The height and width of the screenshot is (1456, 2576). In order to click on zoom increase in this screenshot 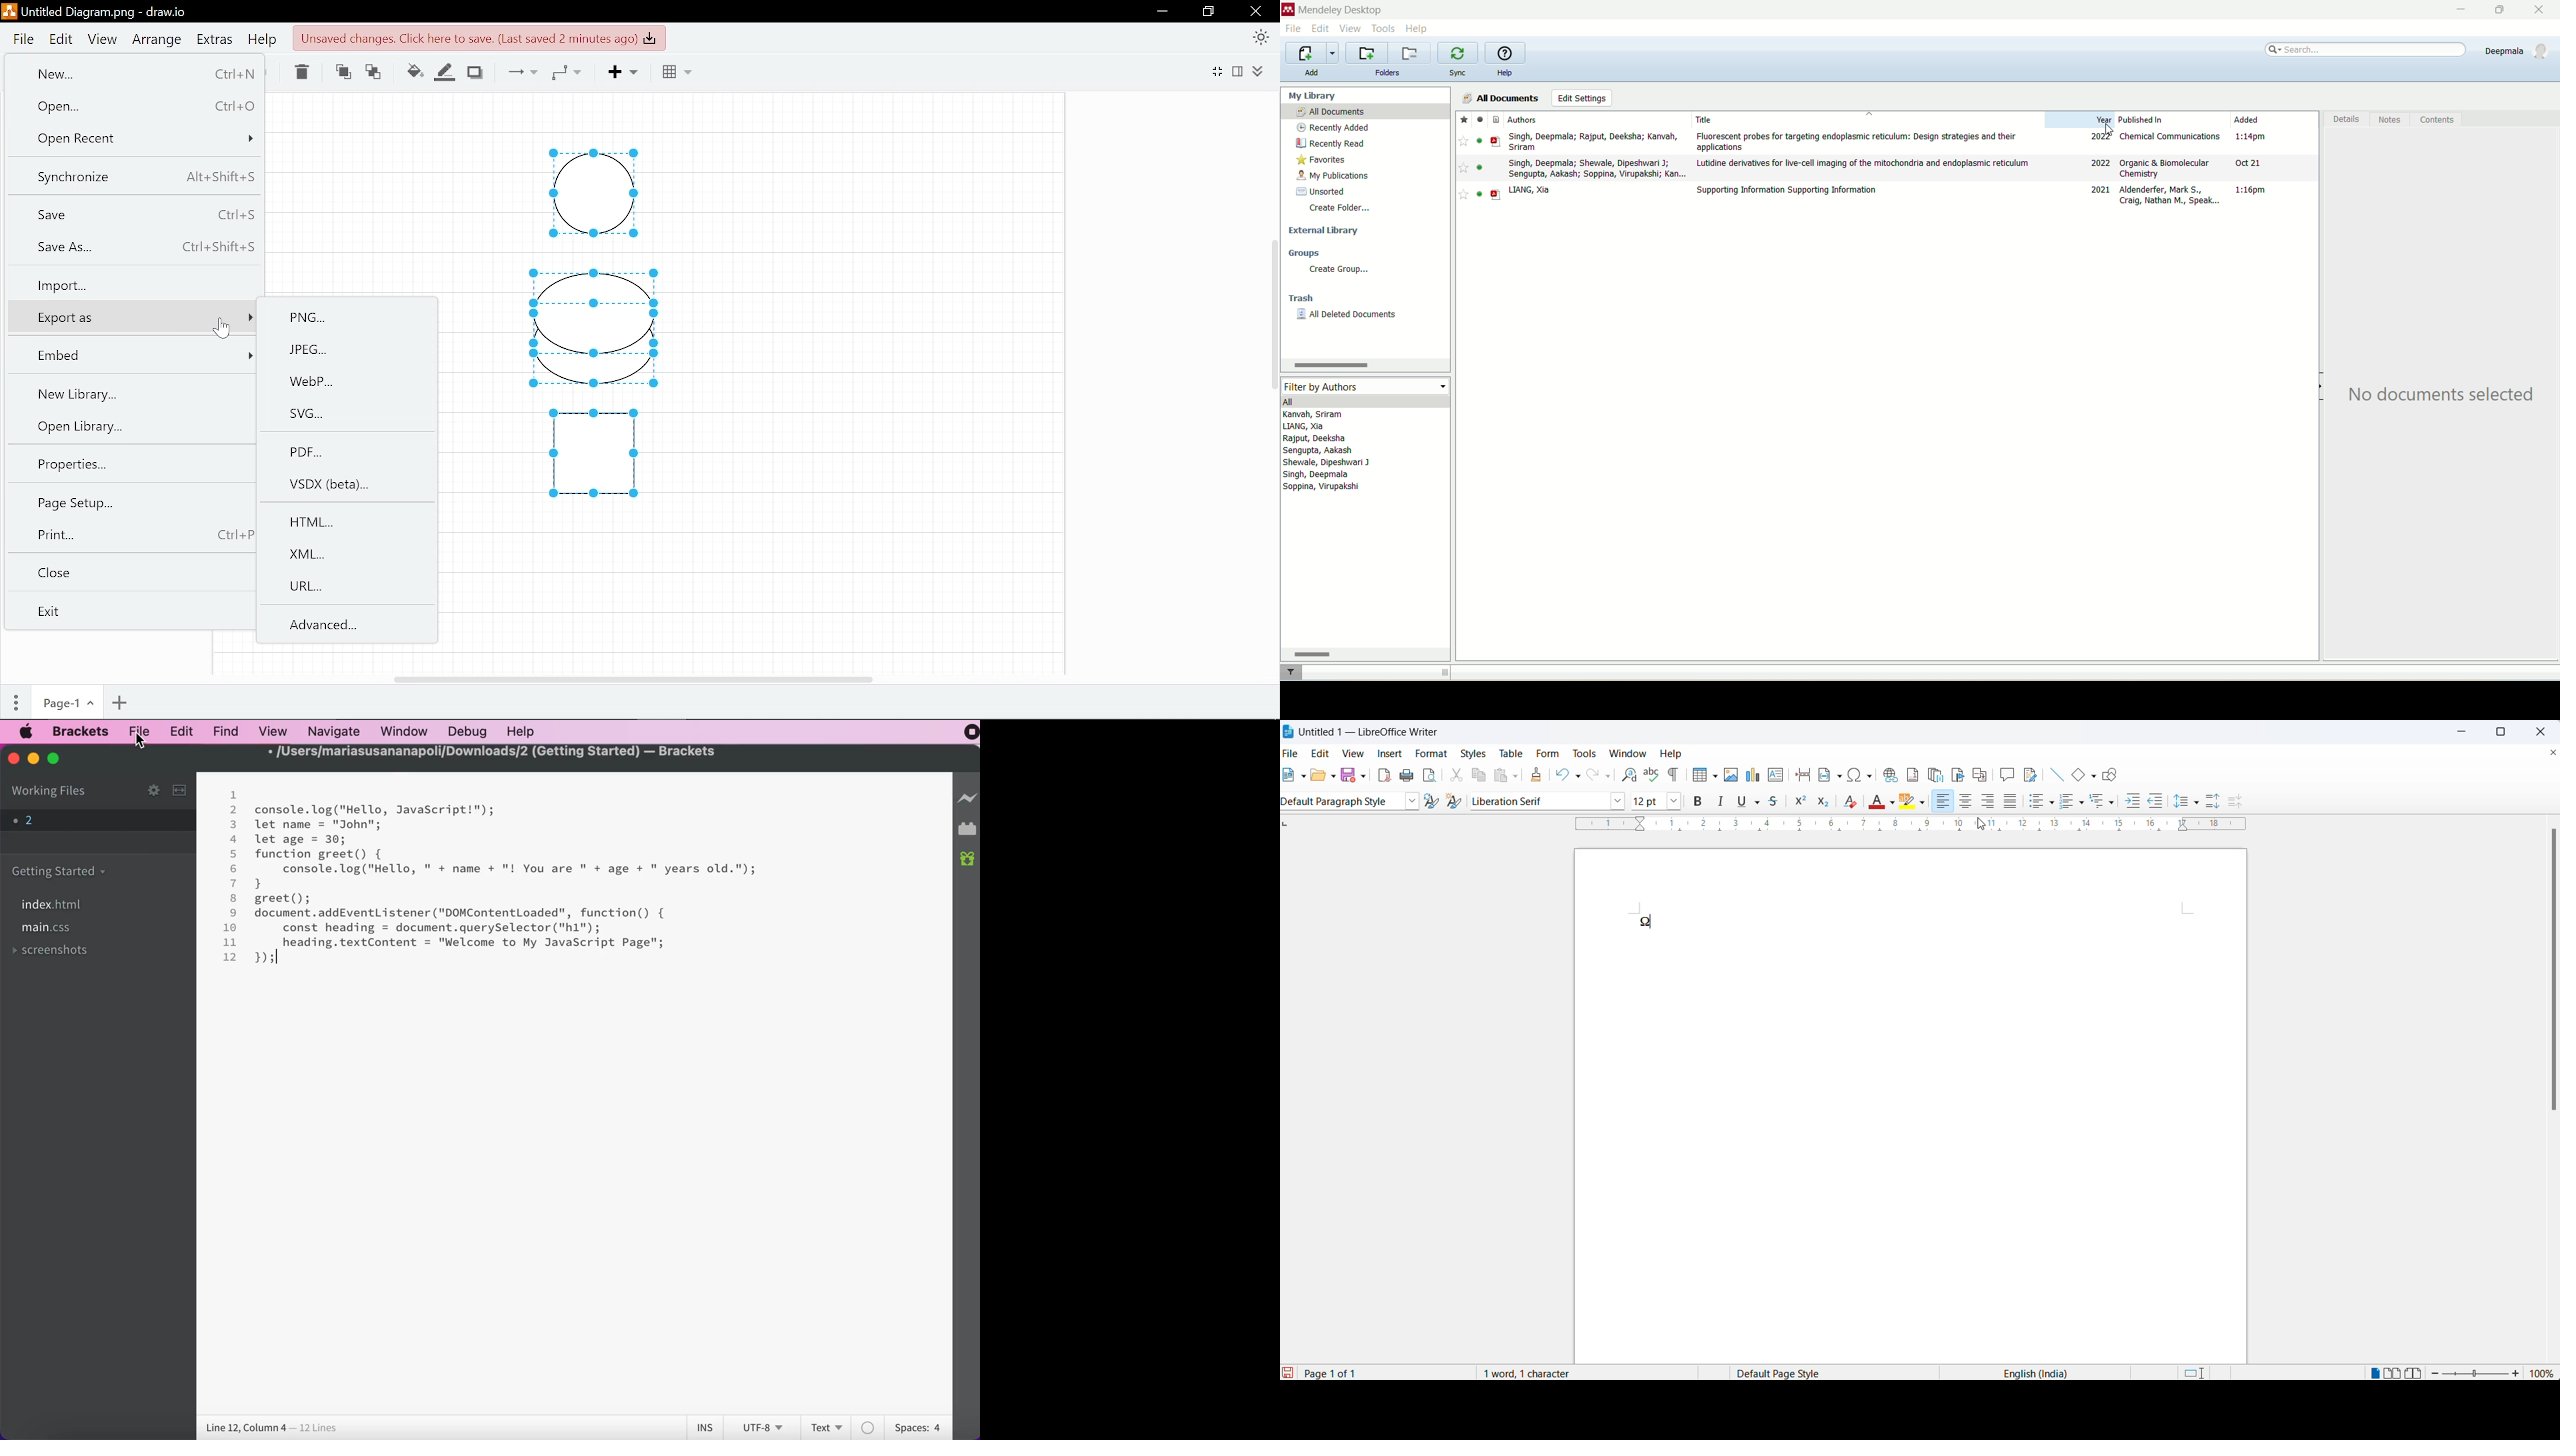, I will do `click(2519, 1374)`.